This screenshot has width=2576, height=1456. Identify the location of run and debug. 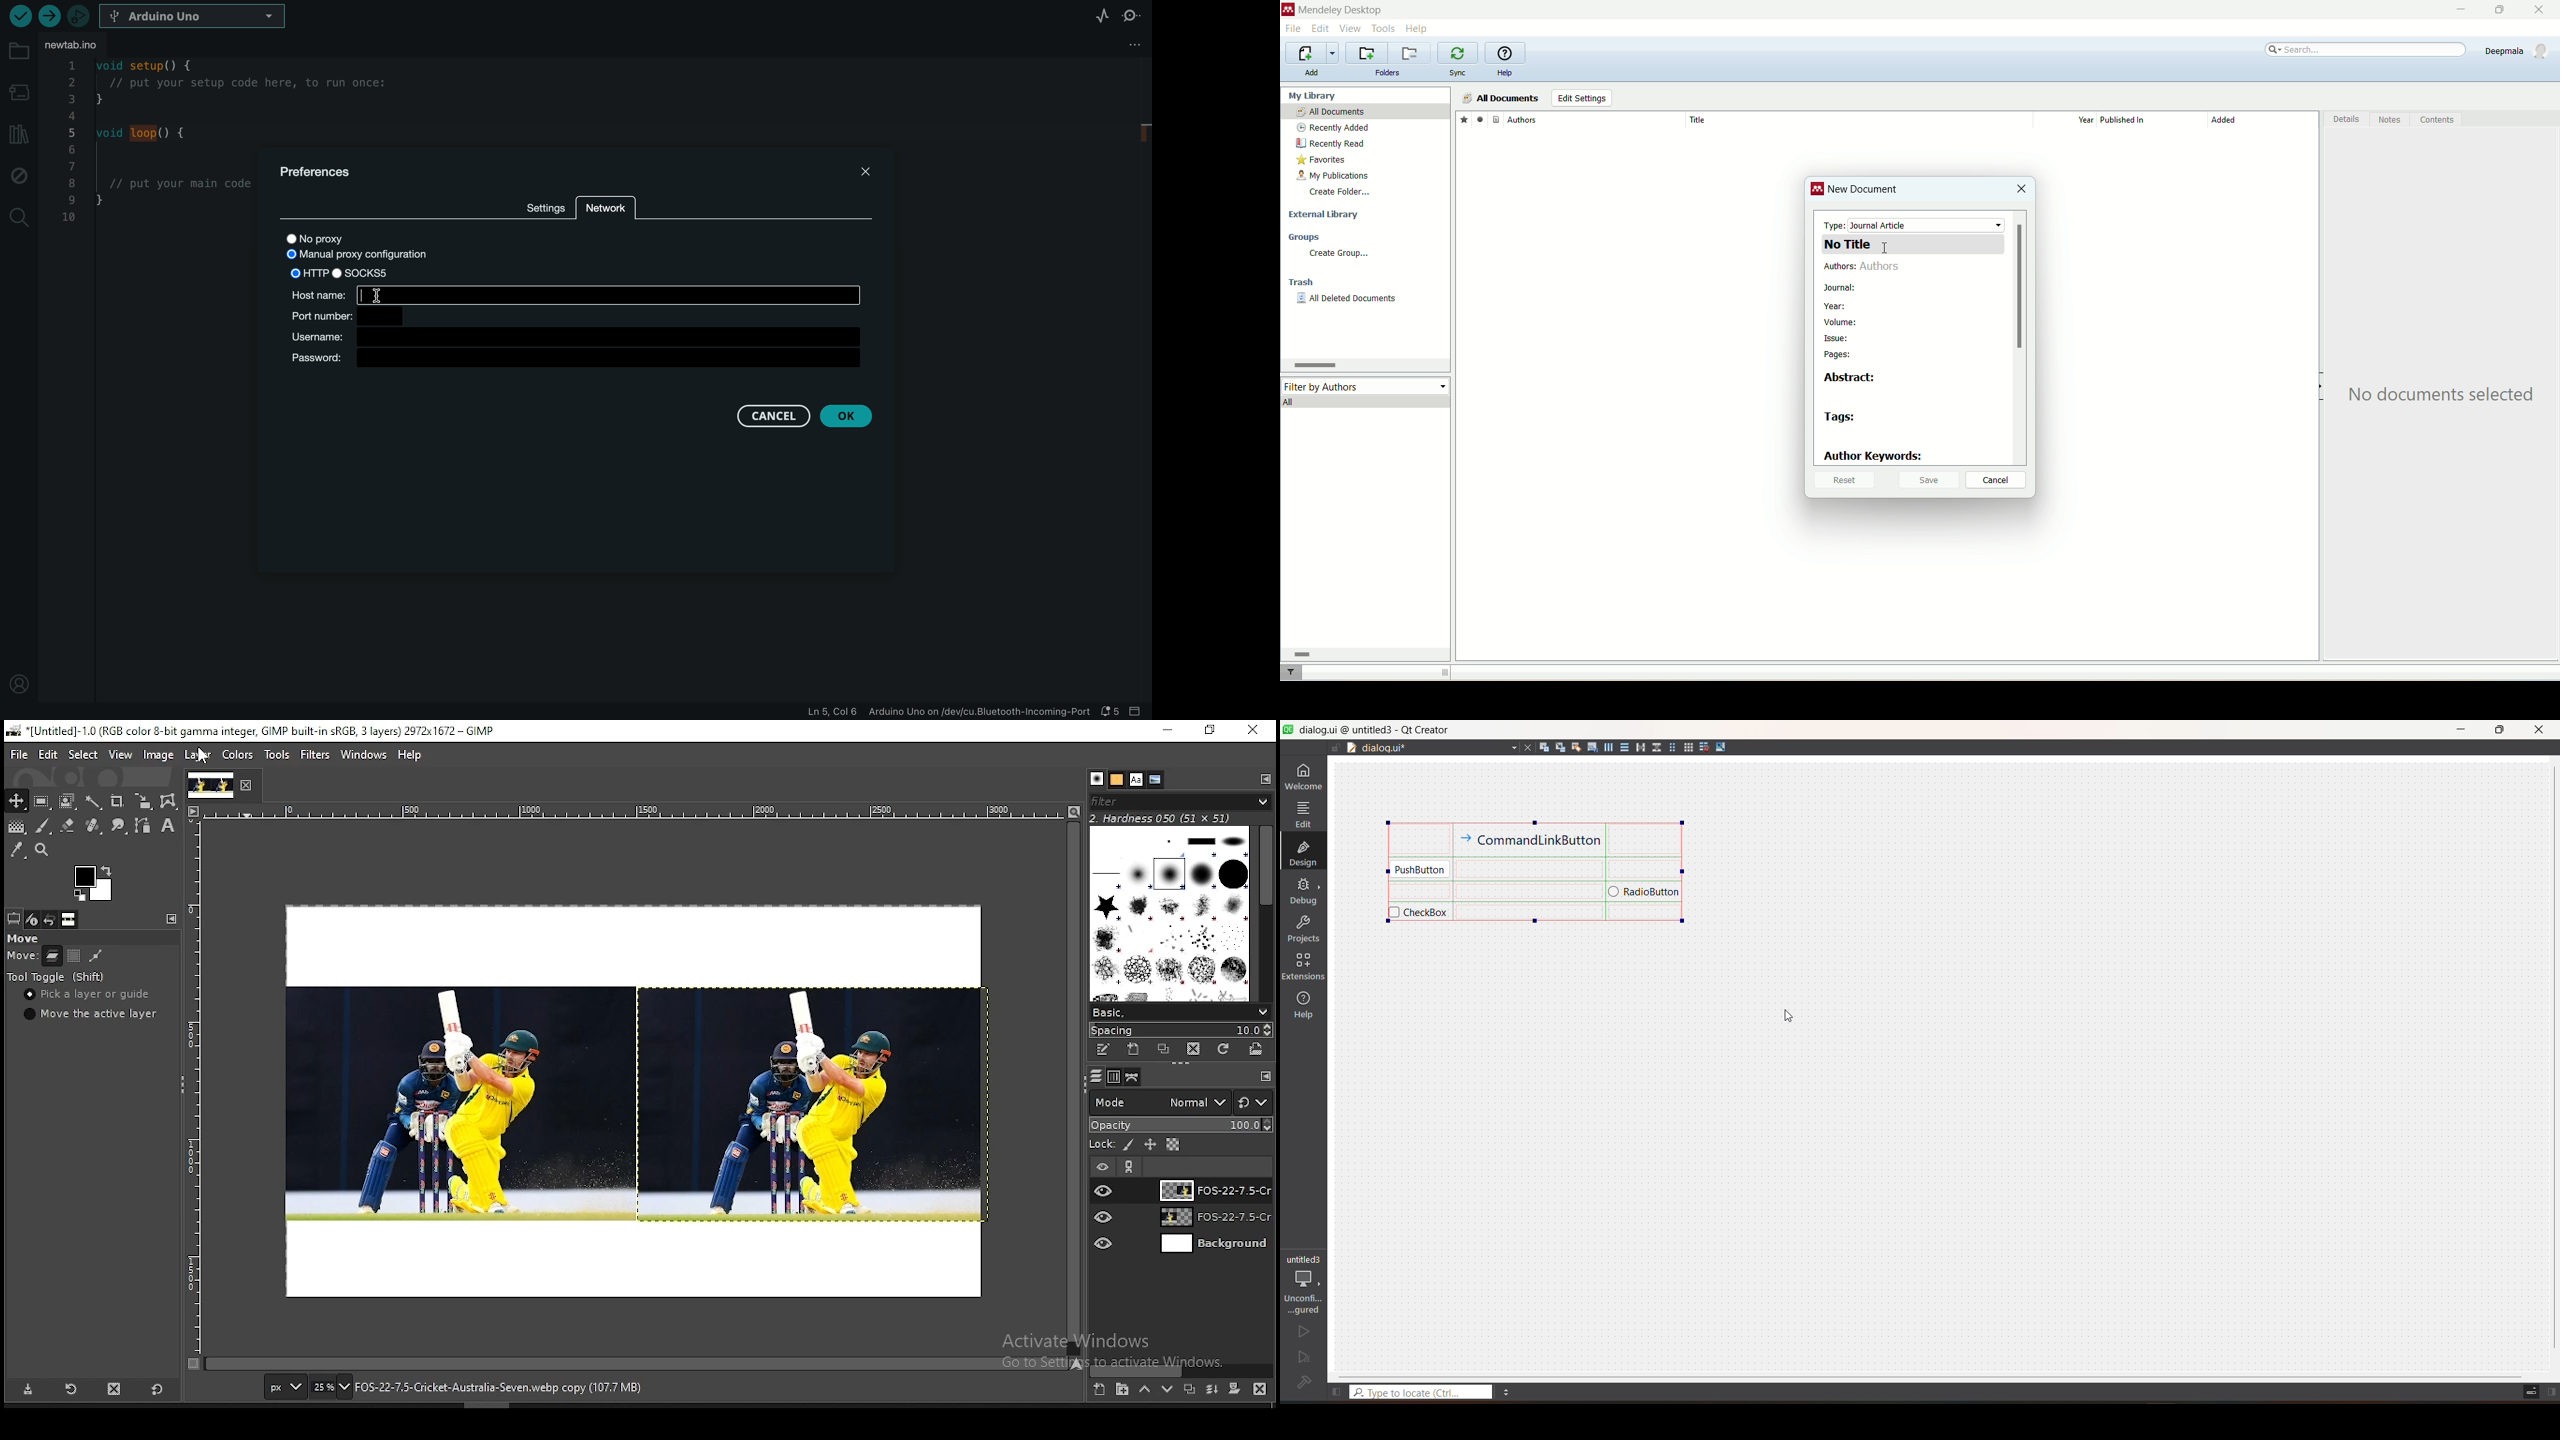
(1303, 1358).